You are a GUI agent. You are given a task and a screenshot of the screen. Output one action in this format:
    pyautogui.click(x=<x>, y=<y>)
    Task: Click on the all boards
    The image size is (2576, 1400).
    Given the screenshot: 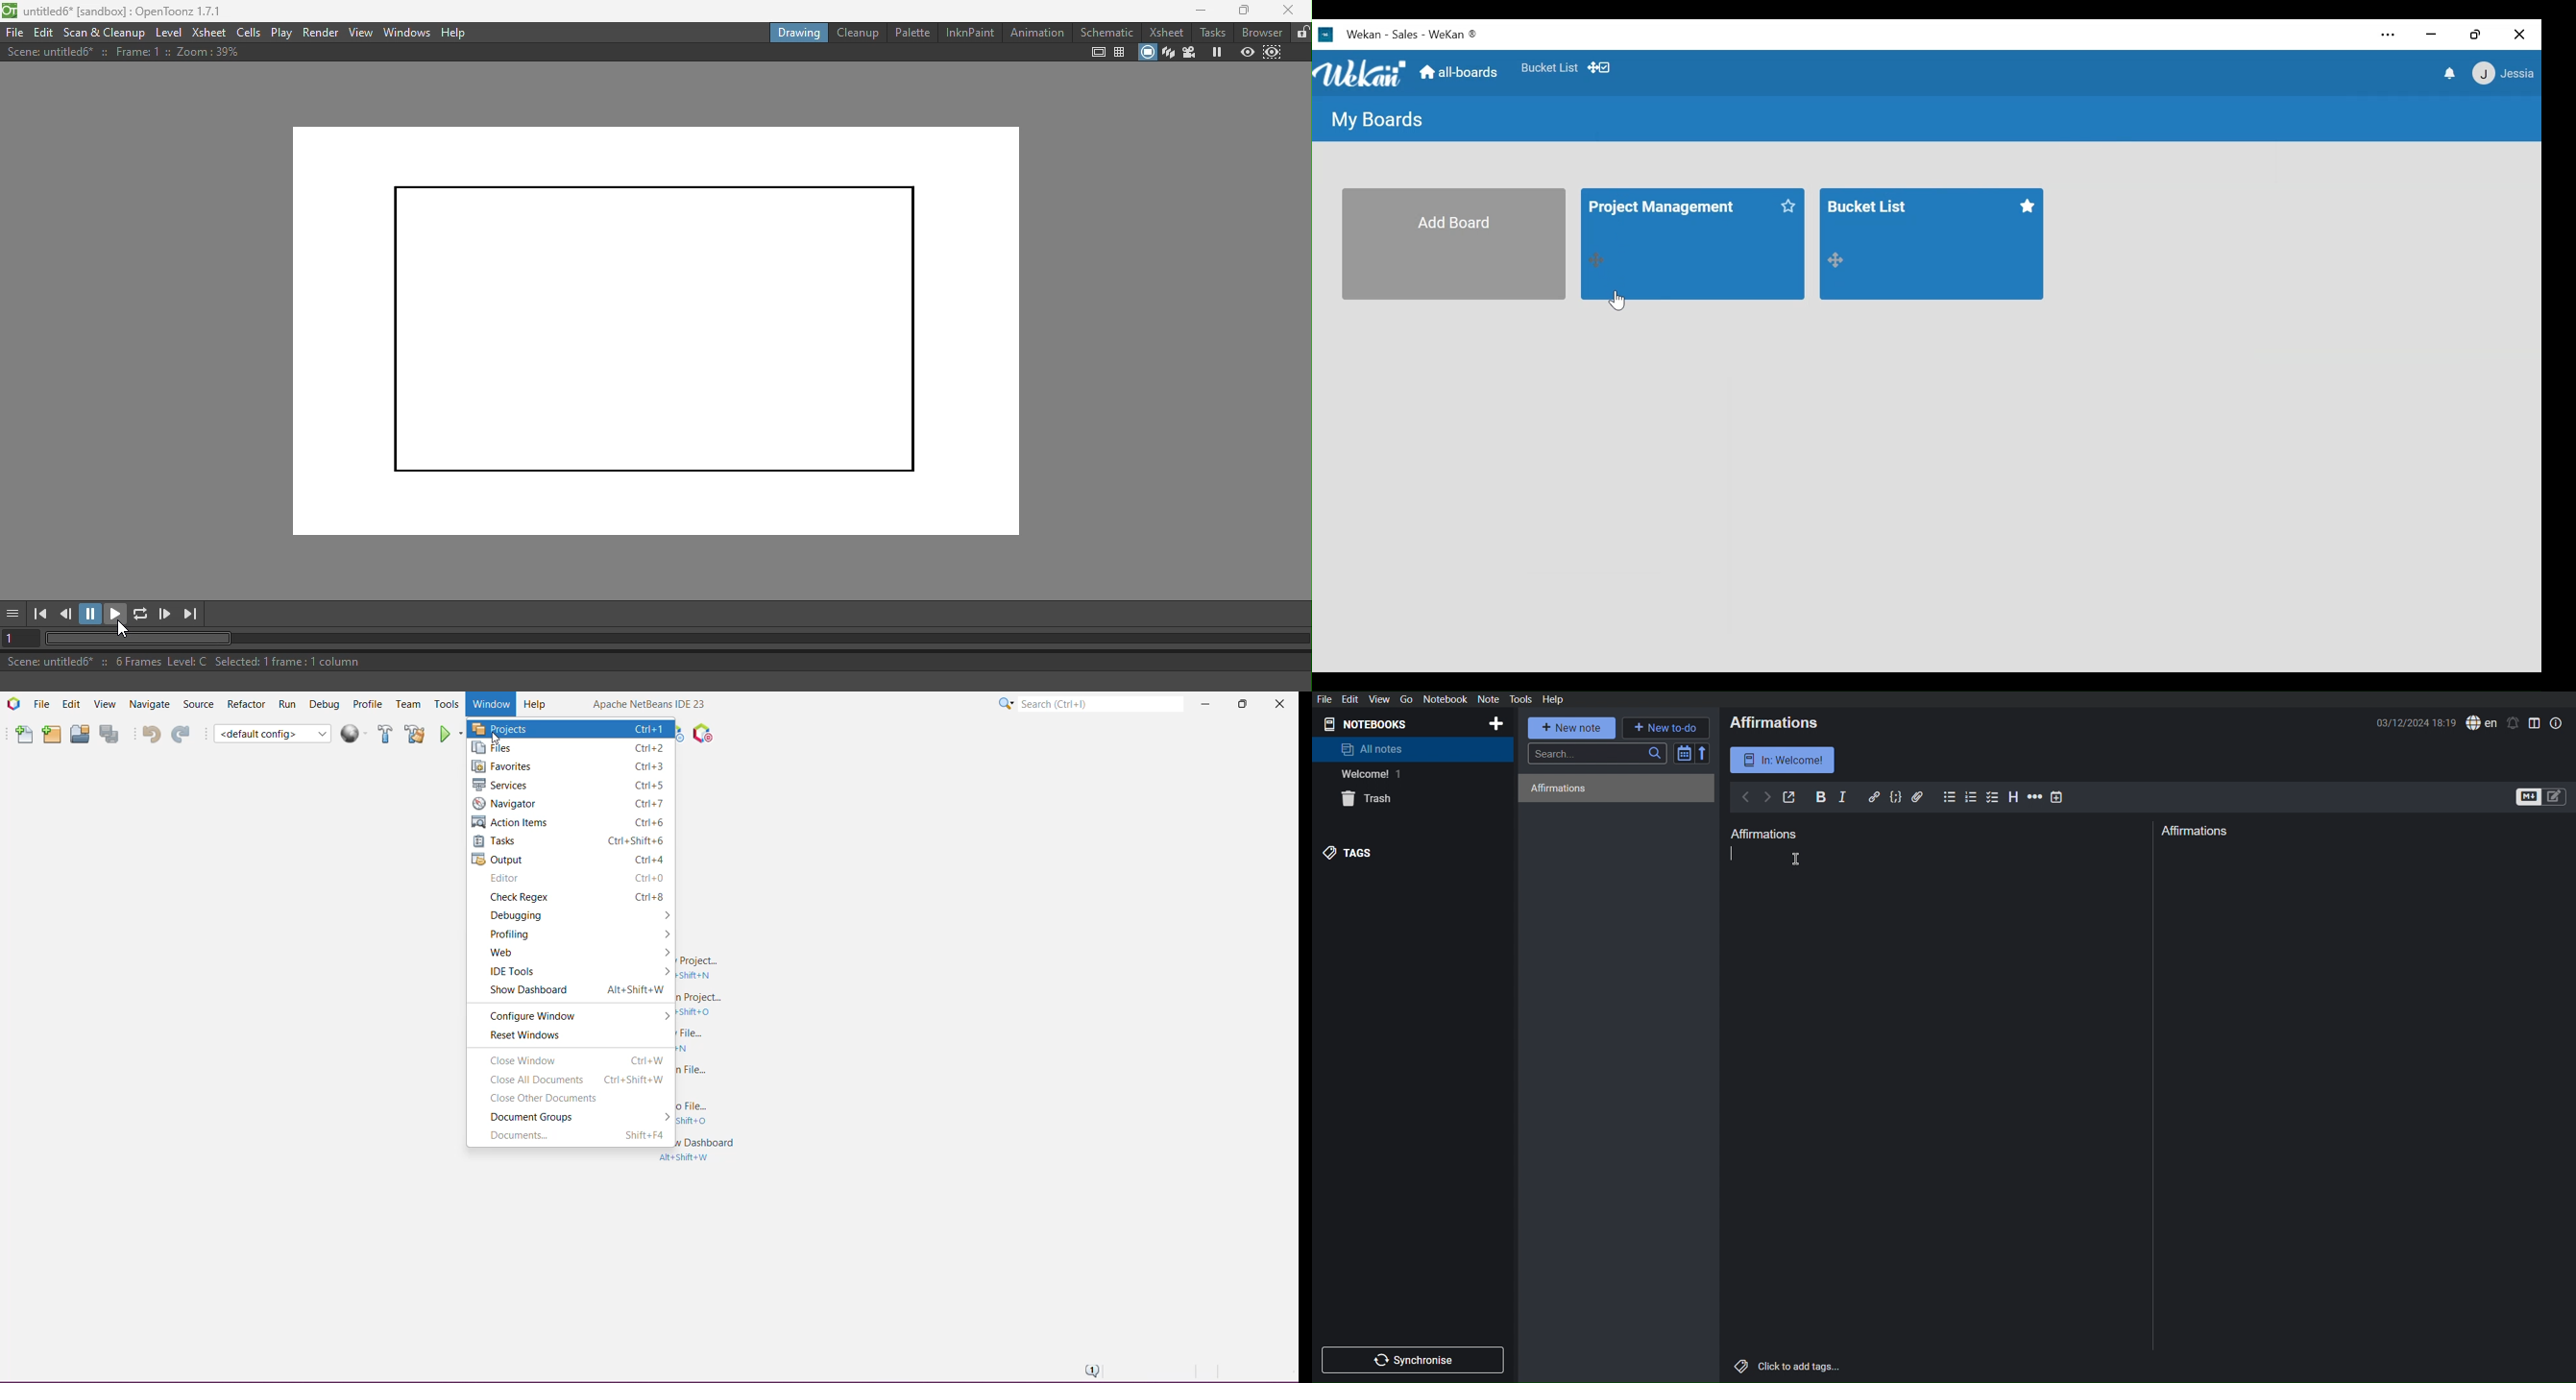 What is the action you would take?
    pyautogui.click(x=1460, y=72)
    